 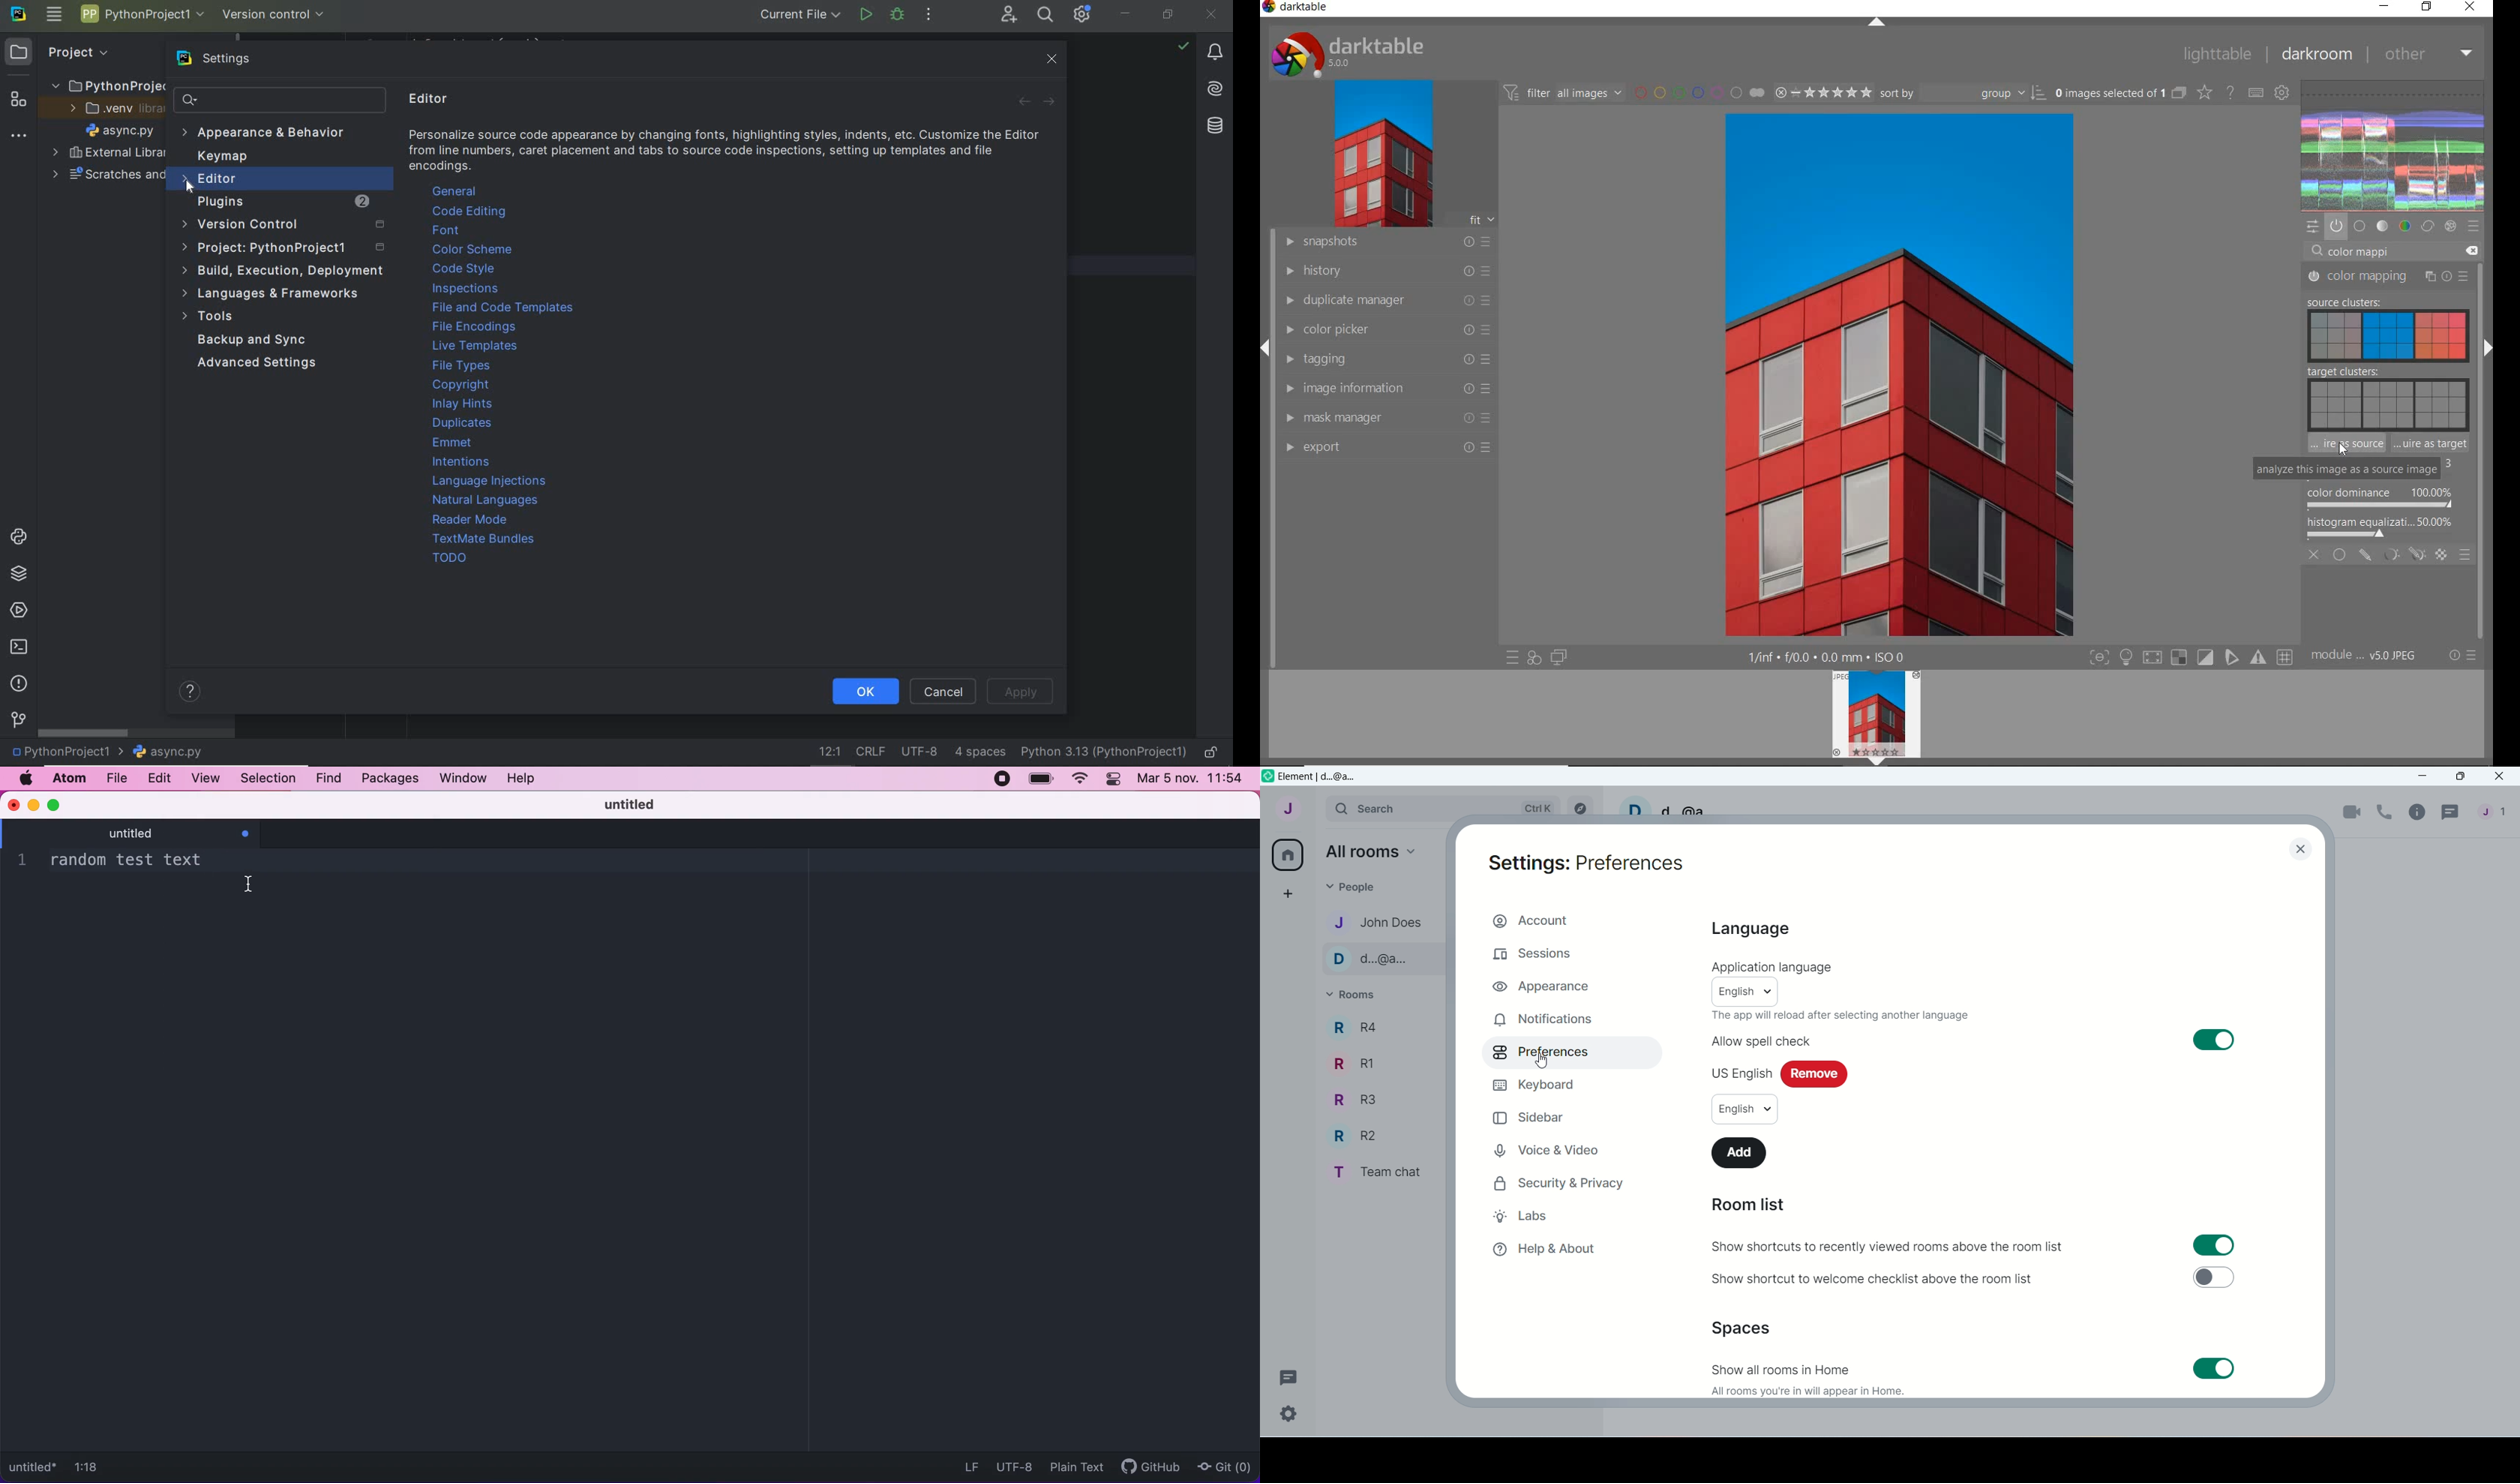 What do you see at coordinates (1870, 1280) in the screenshot?
I see `Show shortcut to welcome checklist above the room list` at bounding box center [1870, 1280].